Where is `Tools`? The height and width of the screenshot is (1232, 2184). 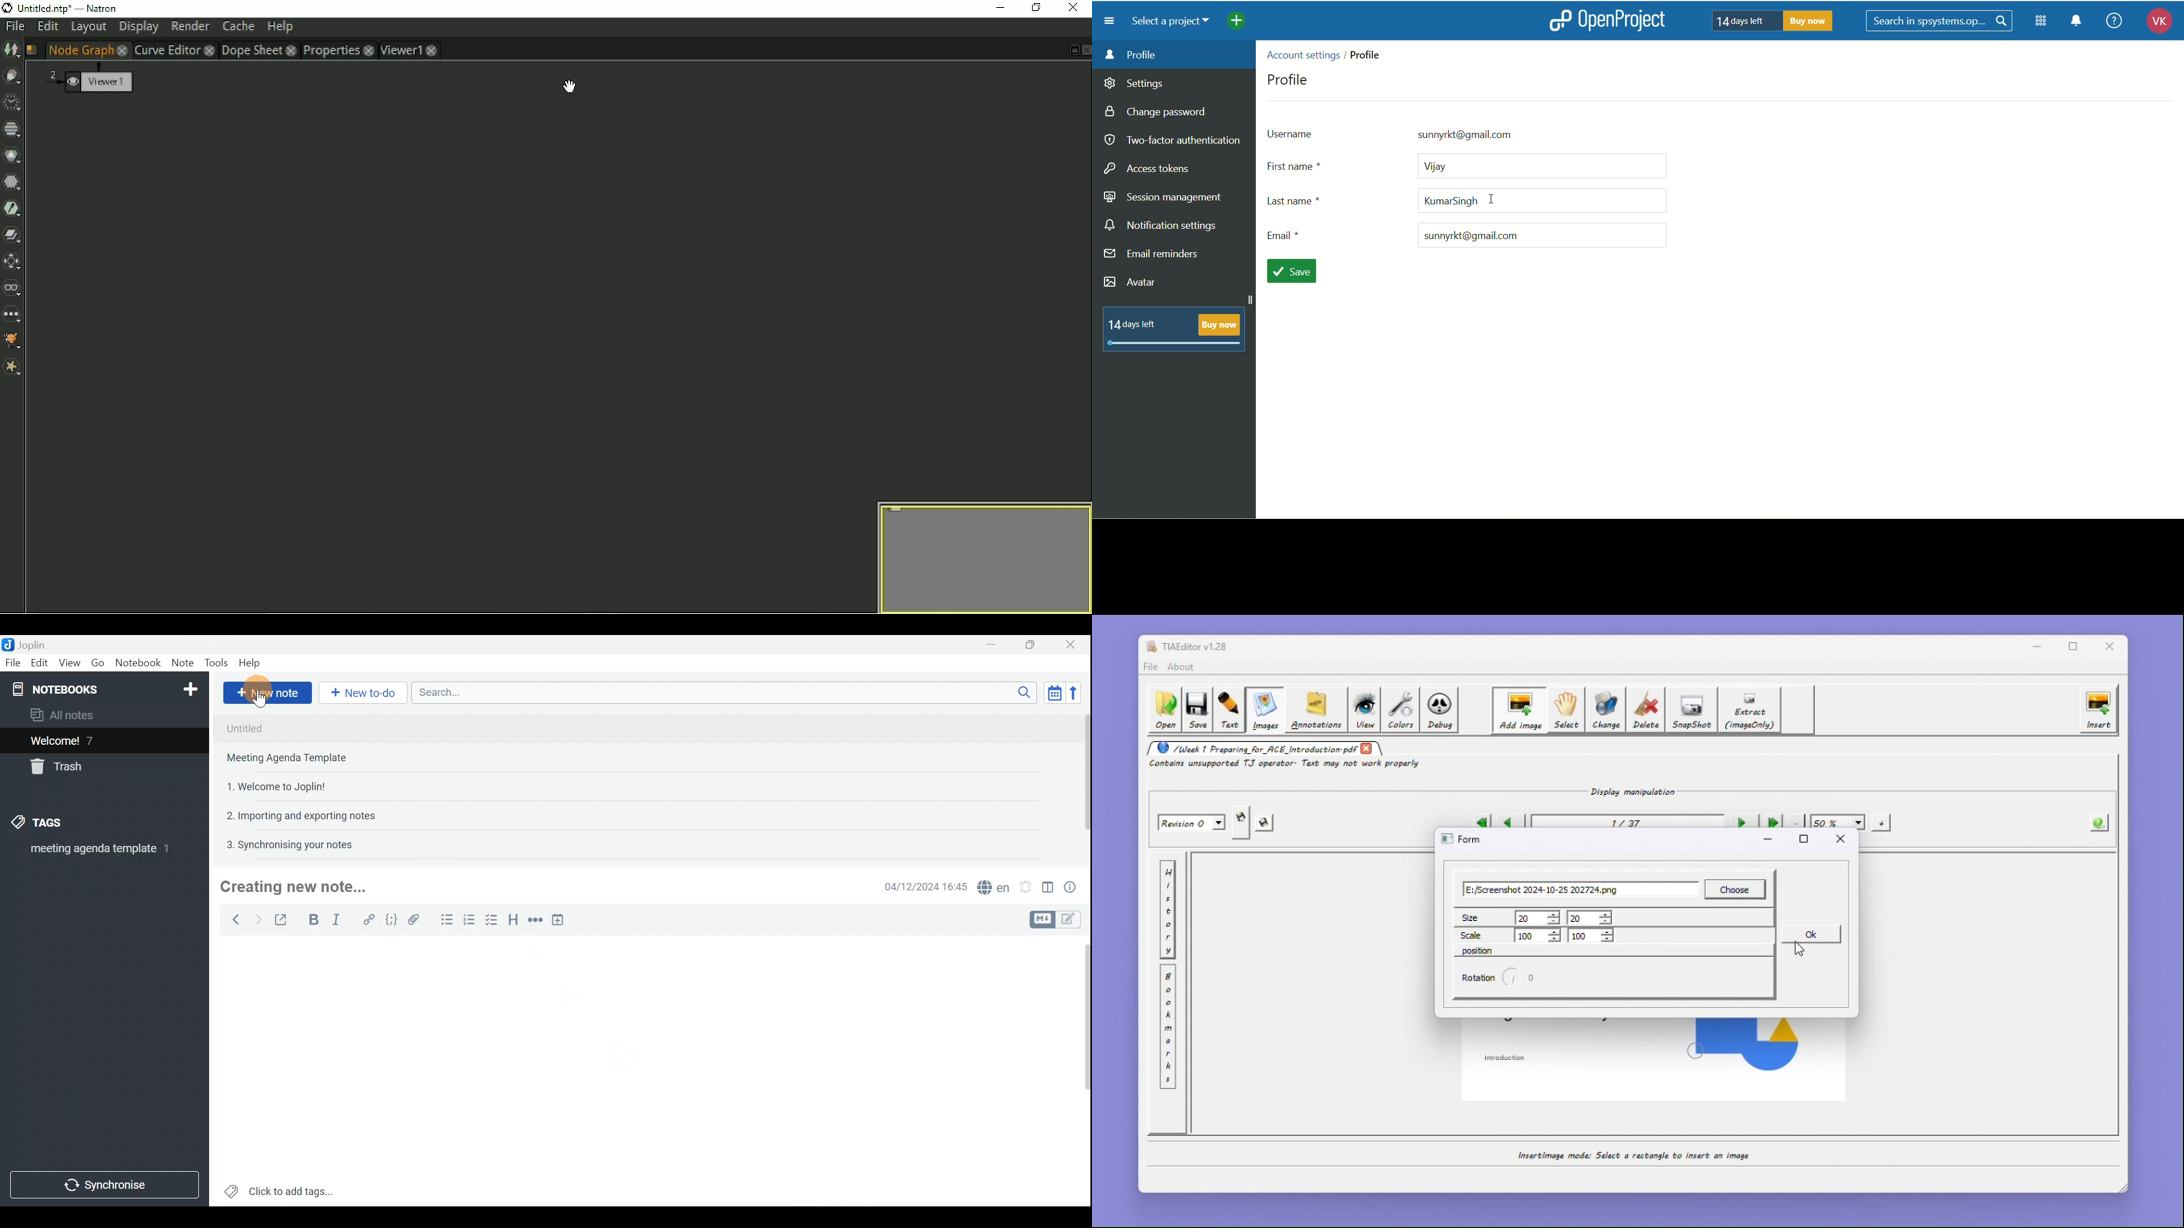 Tools is located at coordinates (218, 663).